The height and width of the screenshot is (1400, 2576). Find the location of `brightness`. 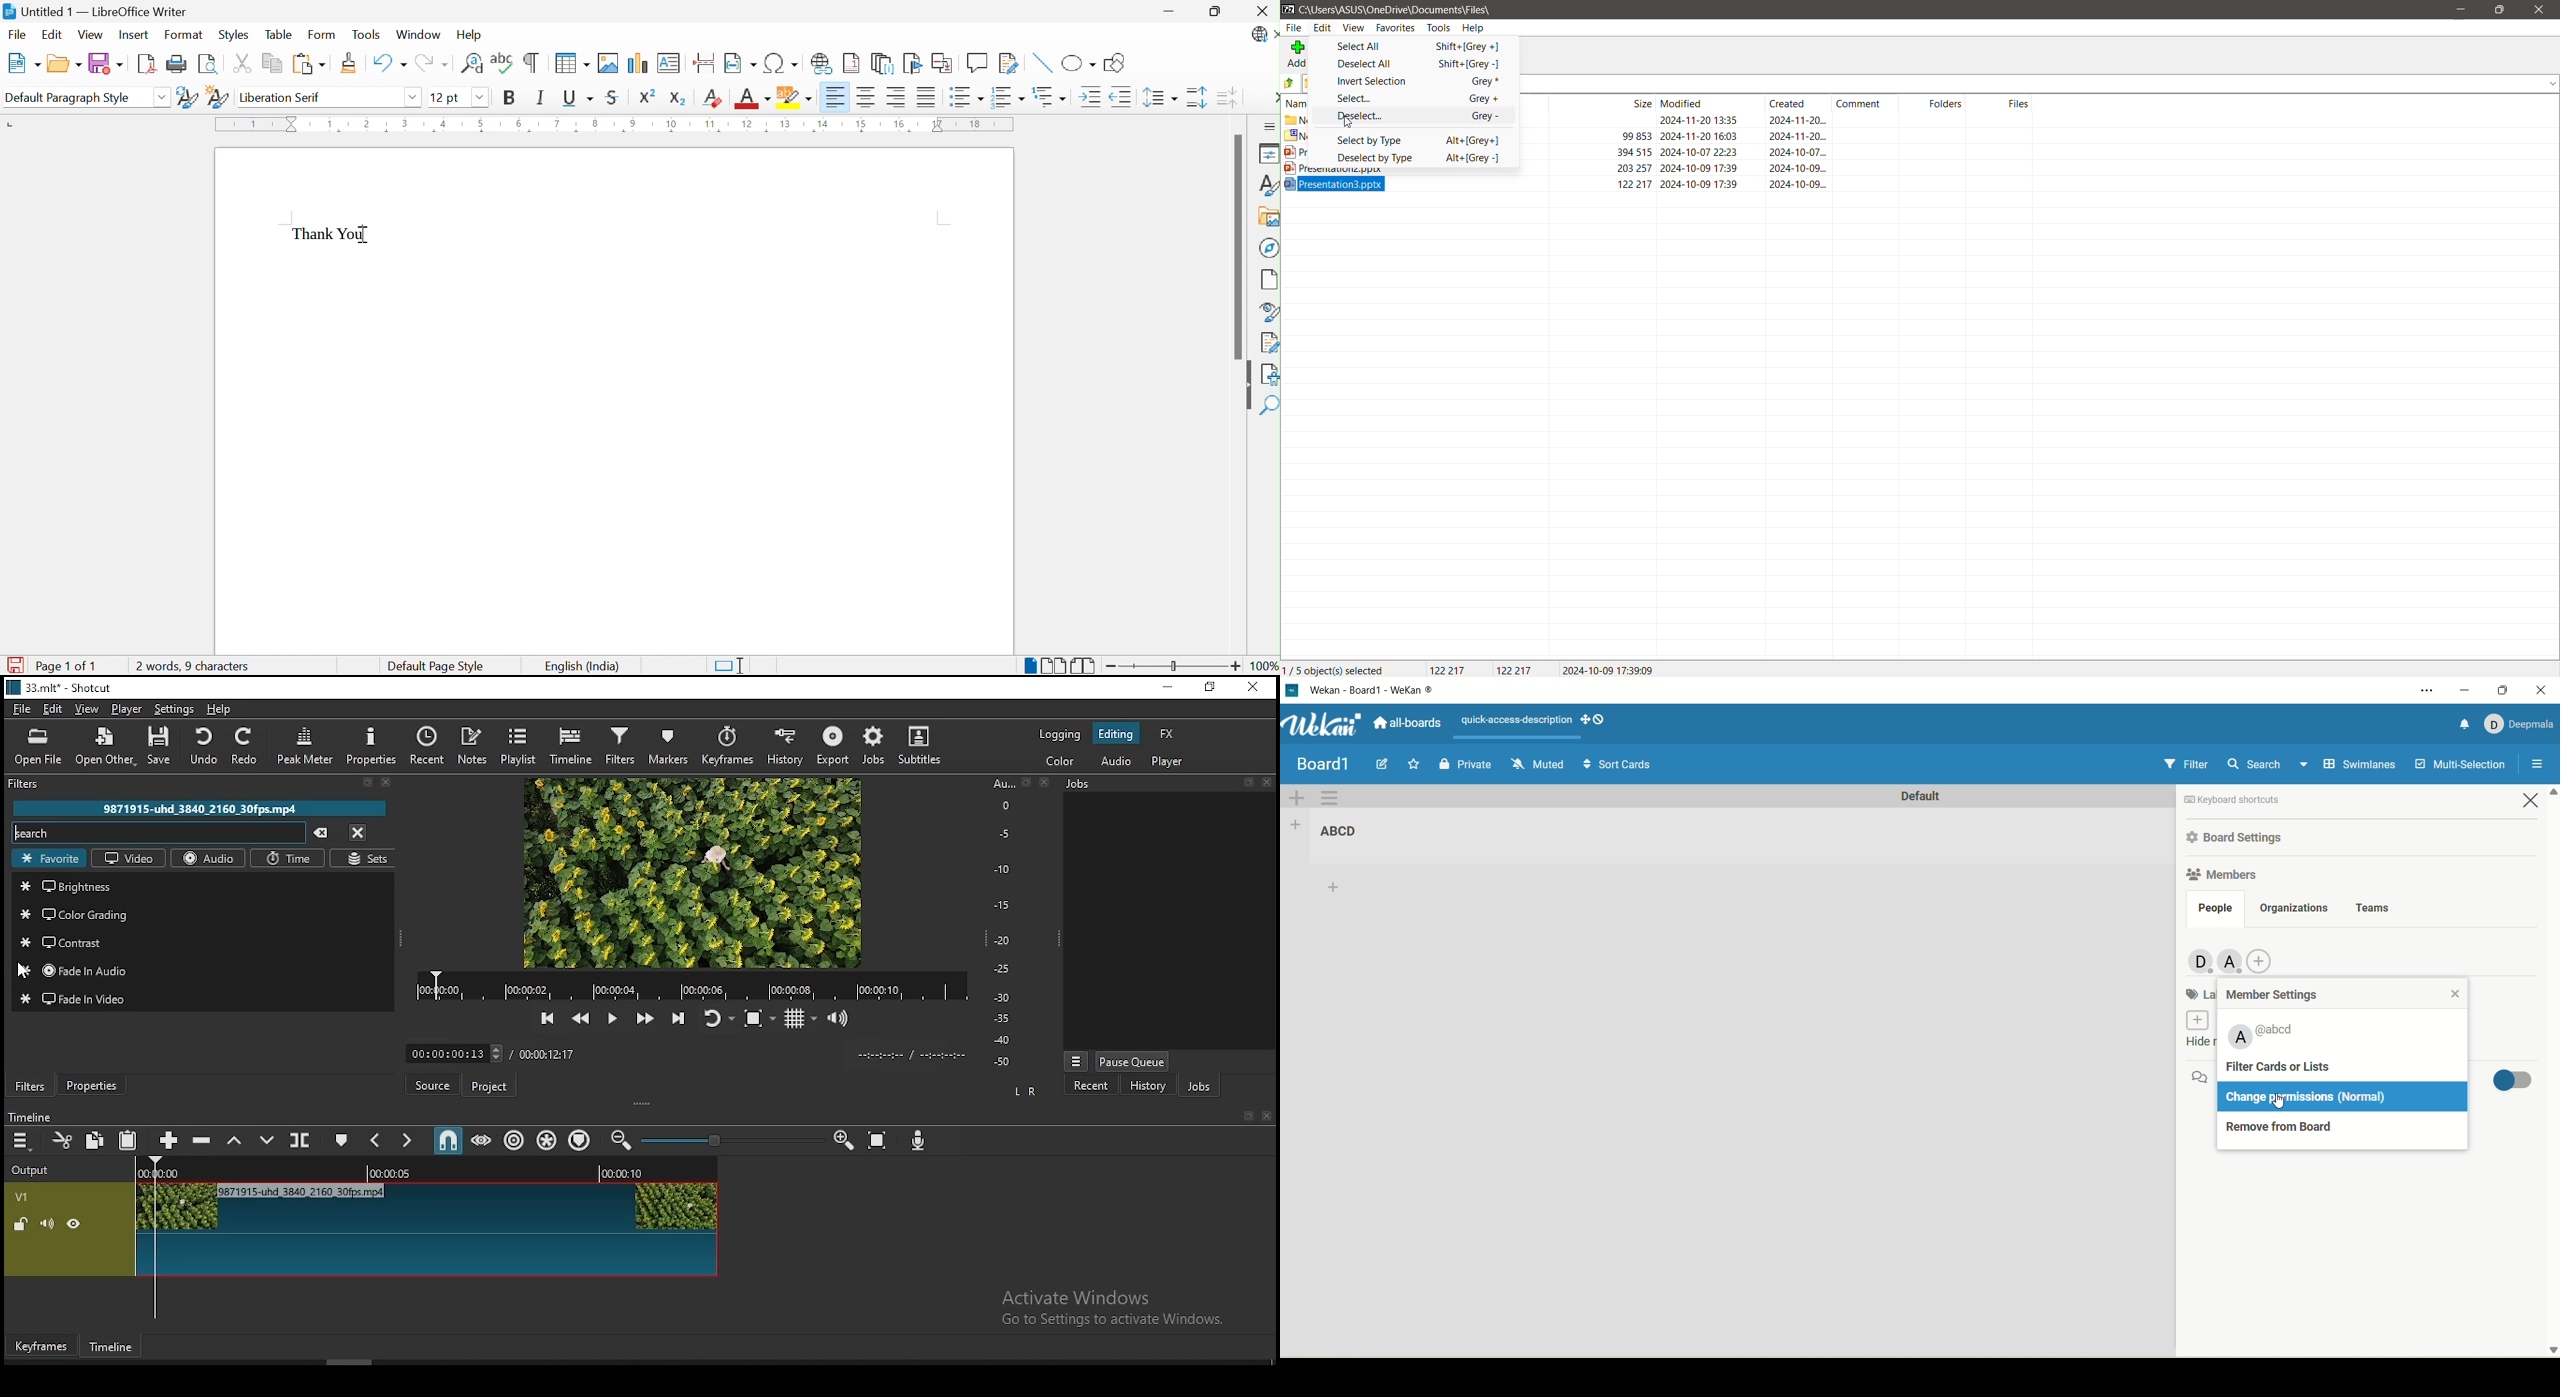

brightness is located at coordinates (207, 887).